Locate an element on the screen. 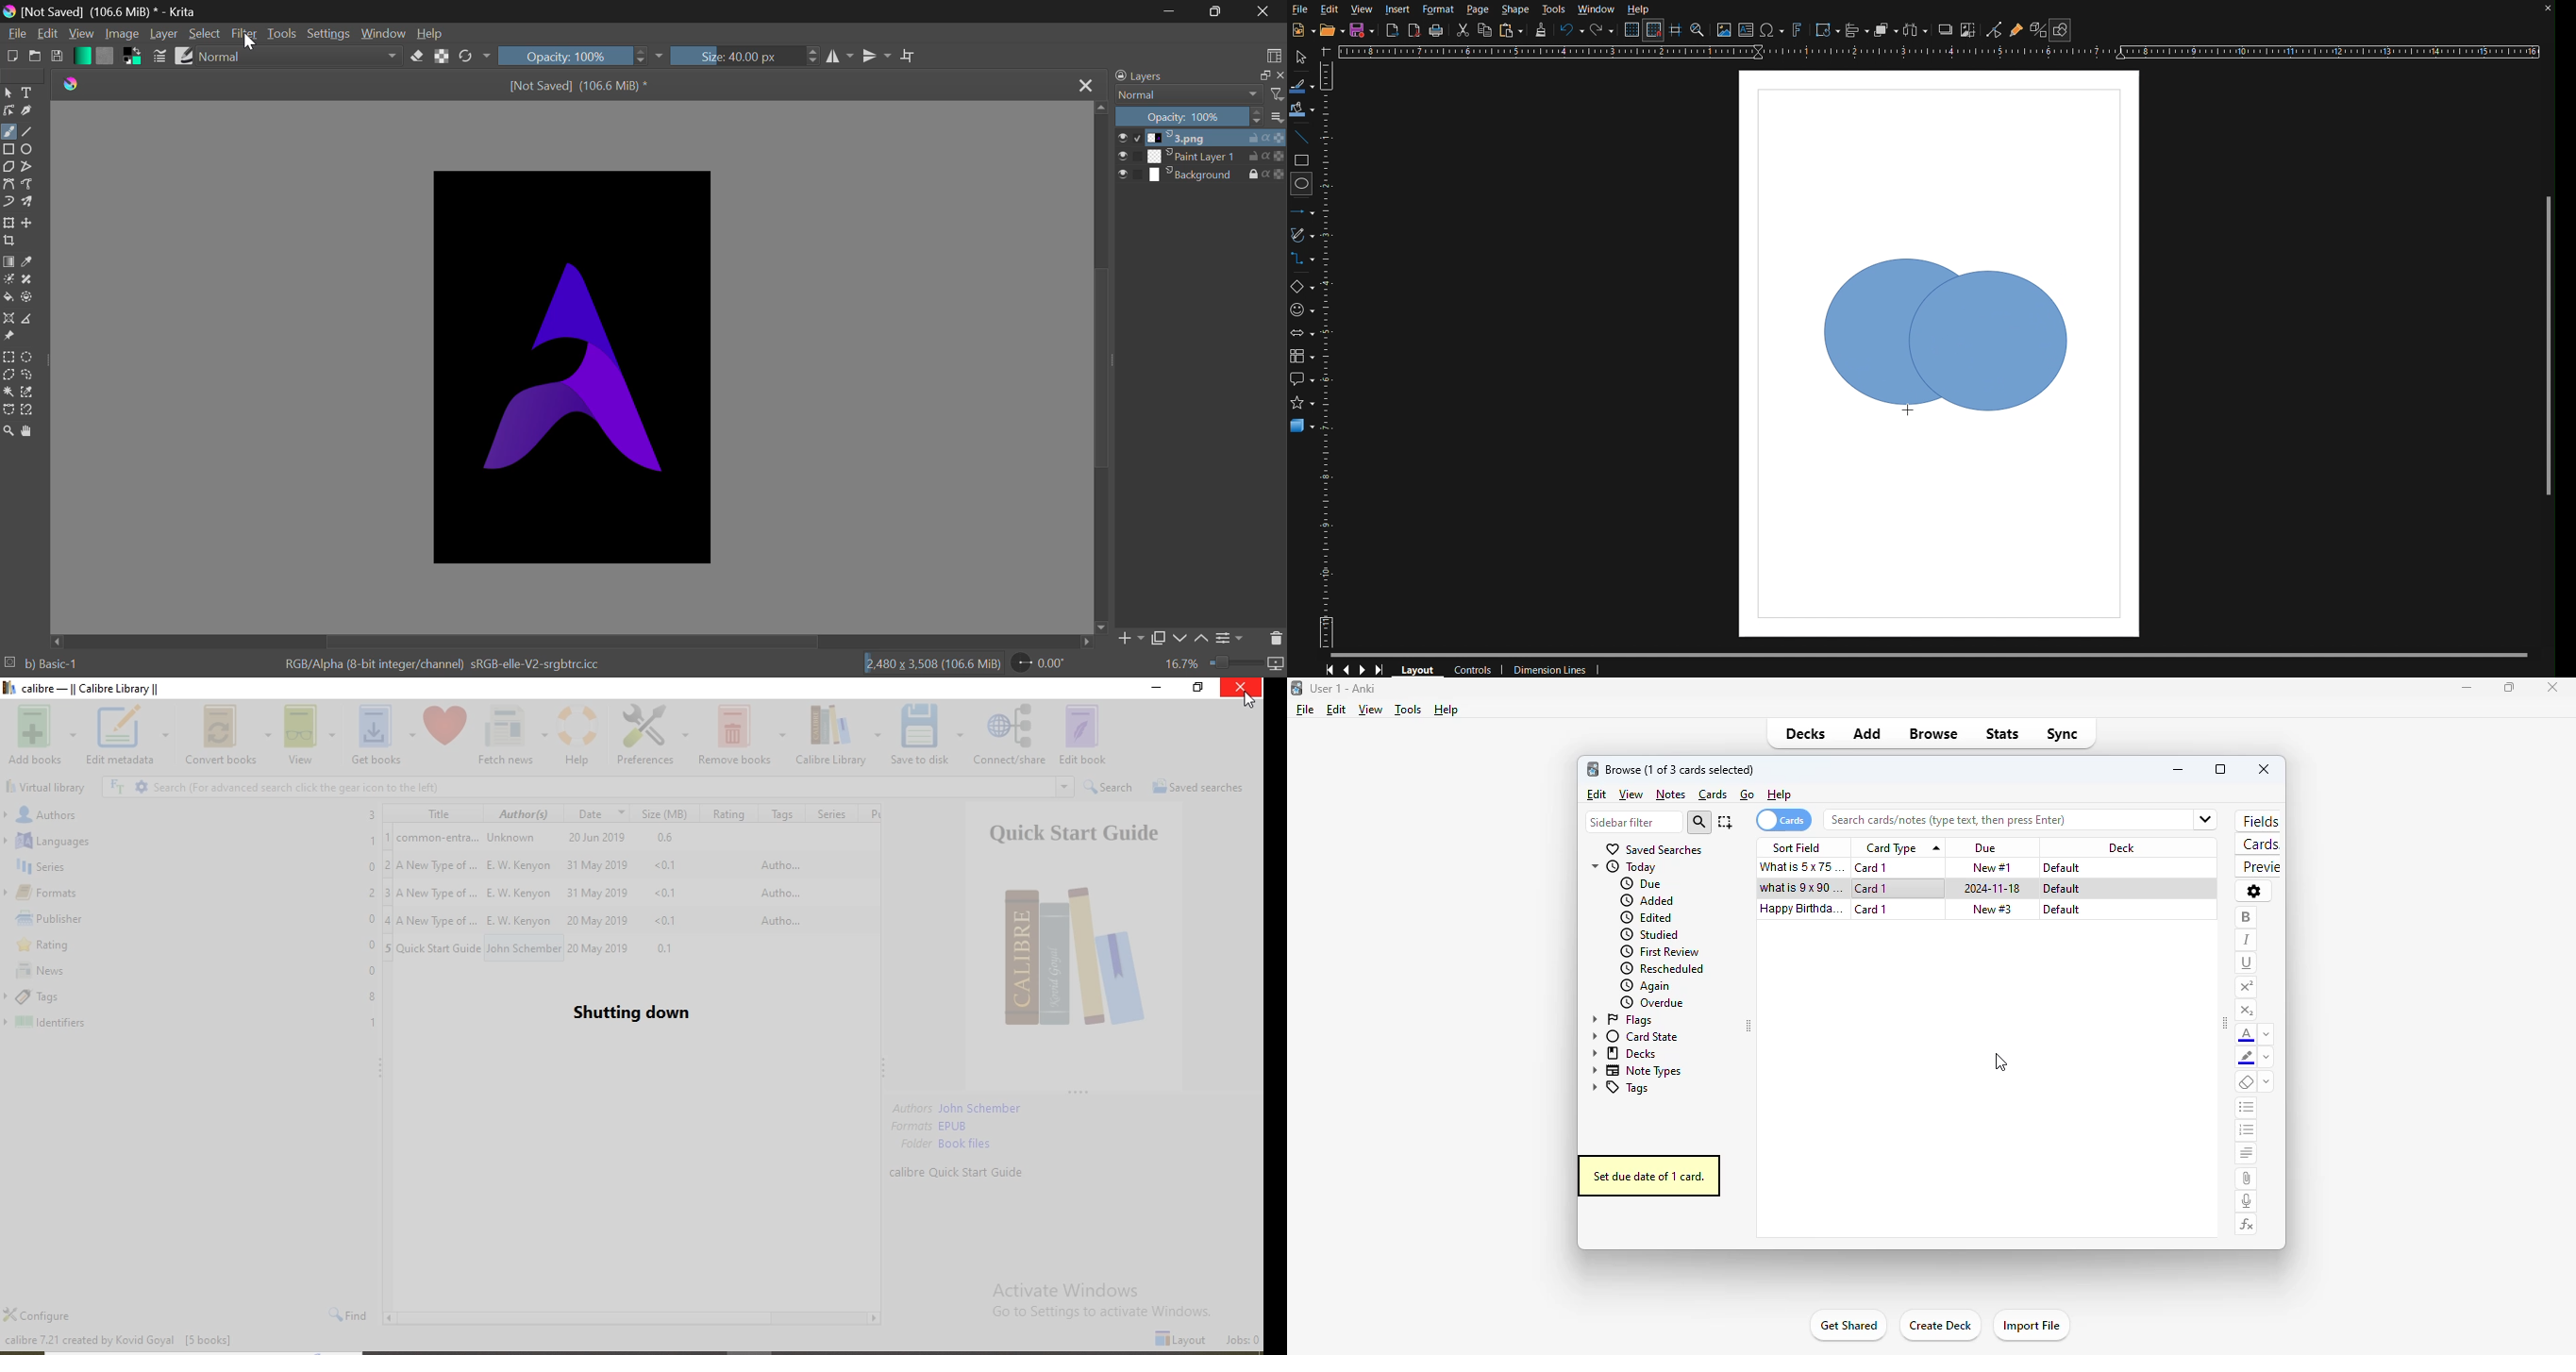 This screenshot has height=1372, width=2576. [Not Saved] (106.6 MiB) * - Krita is located at coordinates (122, 9).